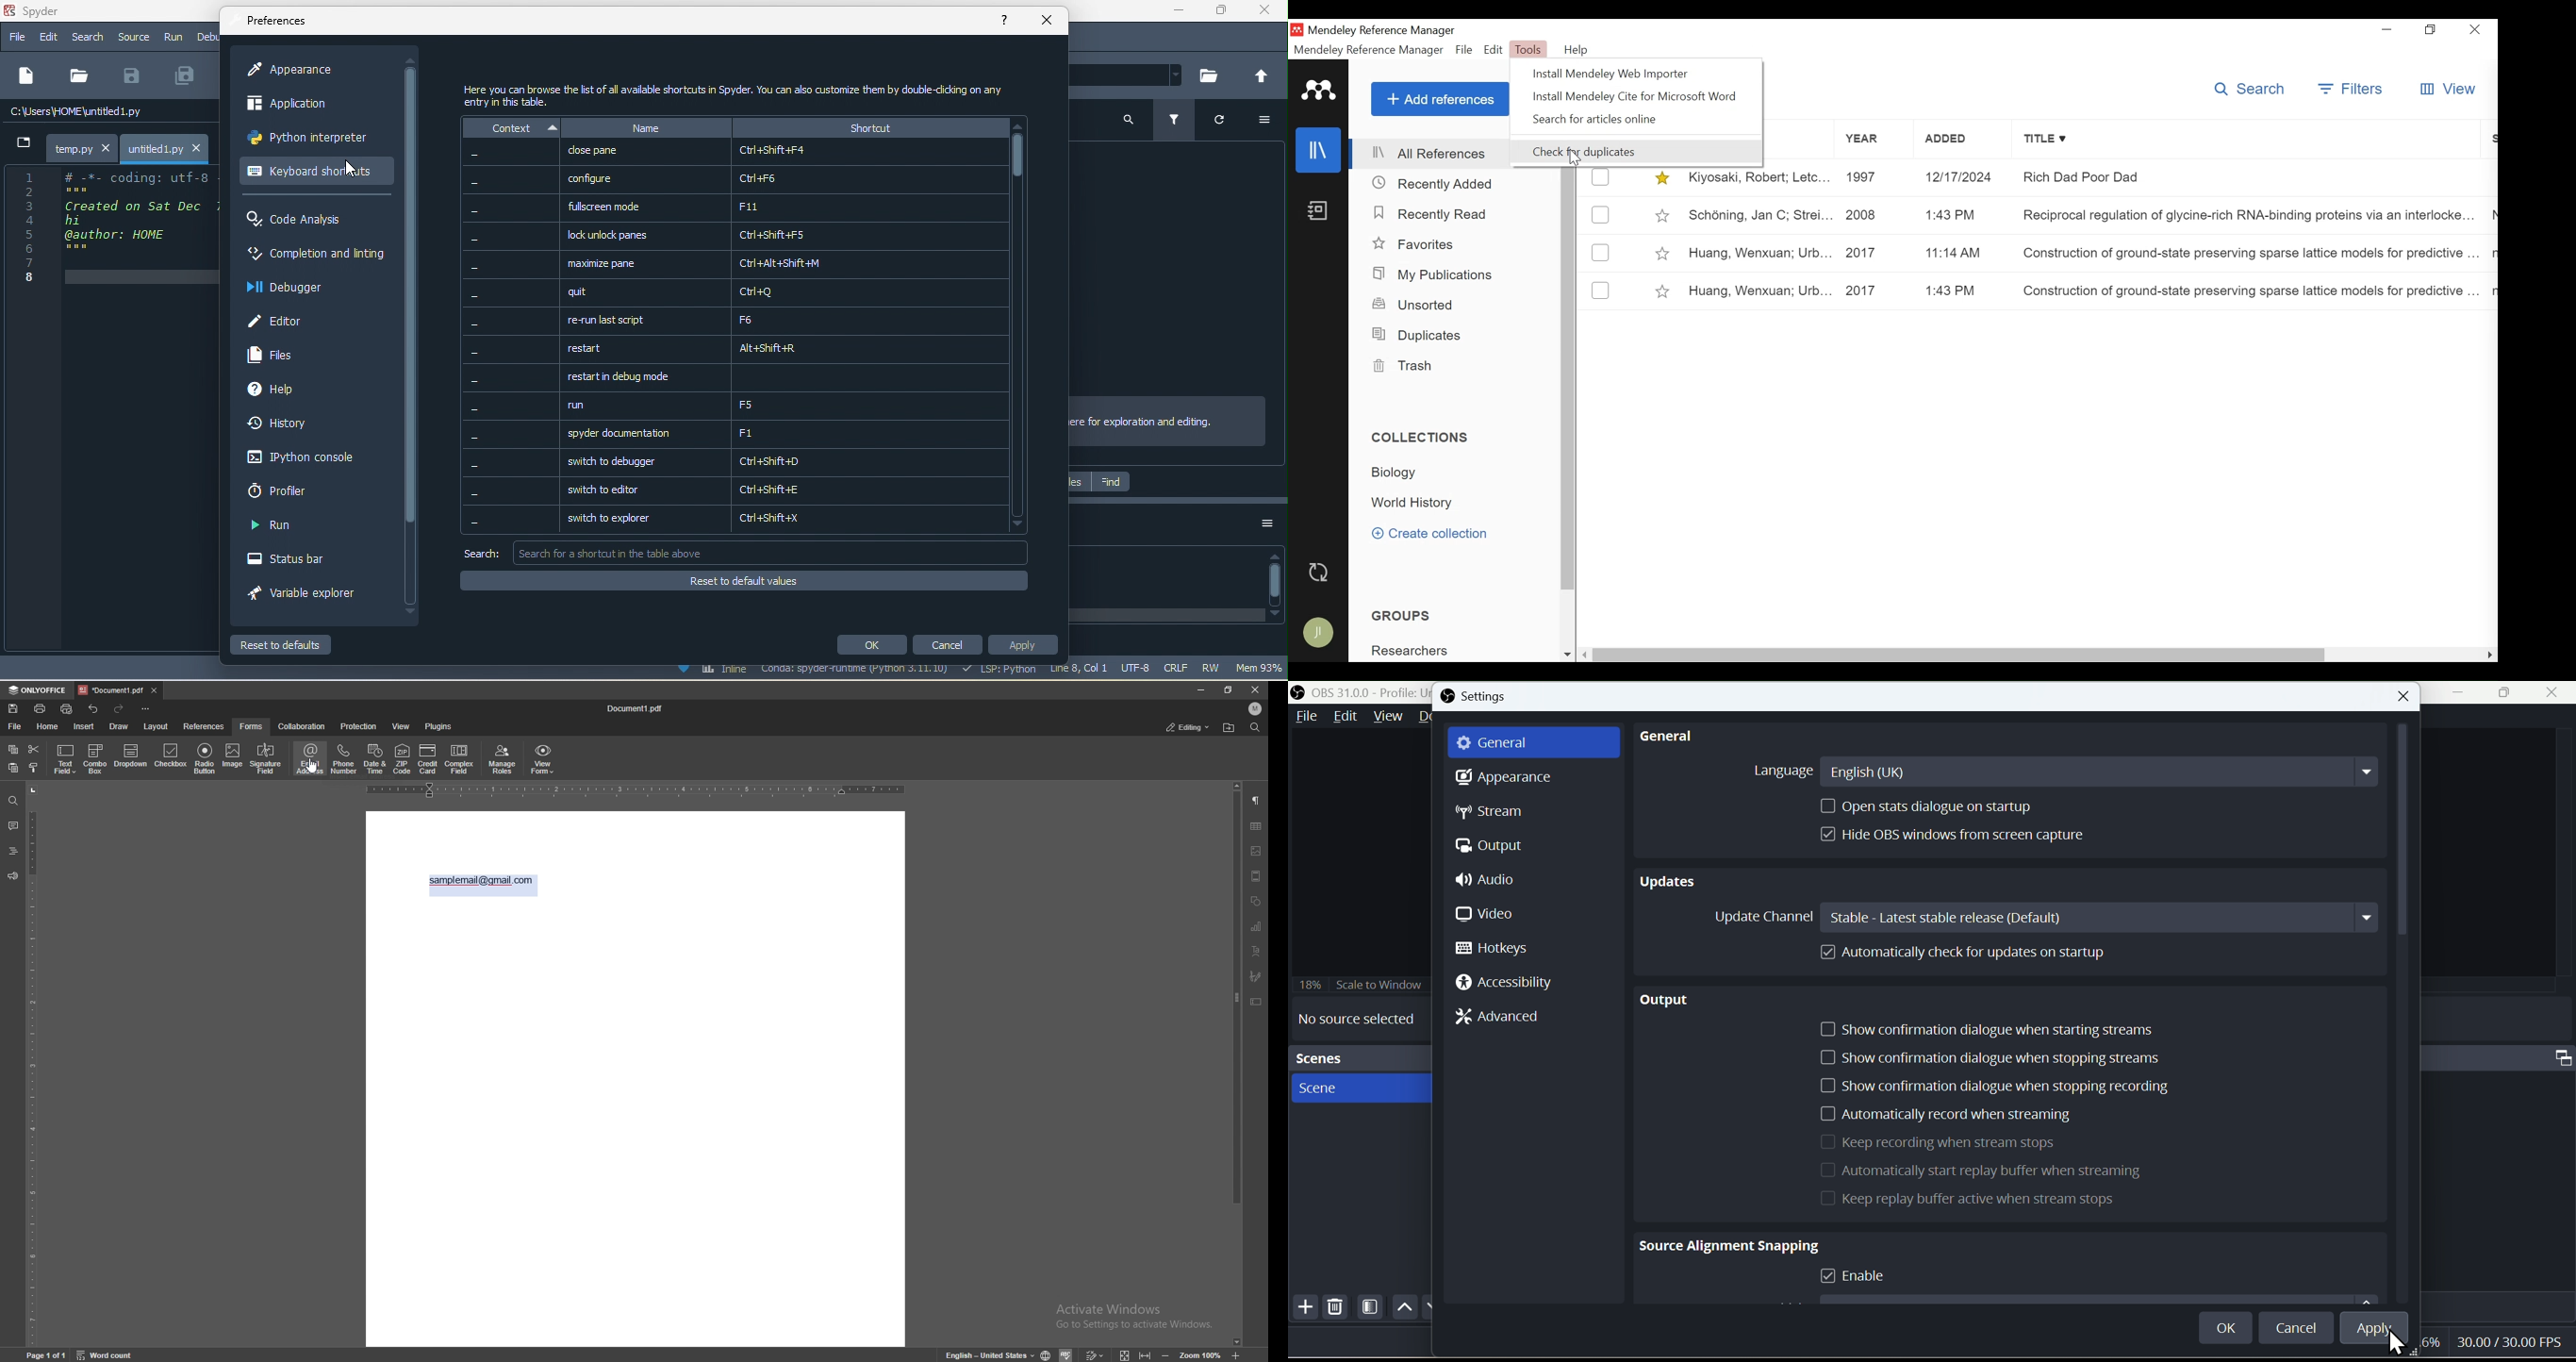  What do you see at coordinates (2433, 30) in the screenshot?
I see `Restore` at bounding box center [2433, 30].